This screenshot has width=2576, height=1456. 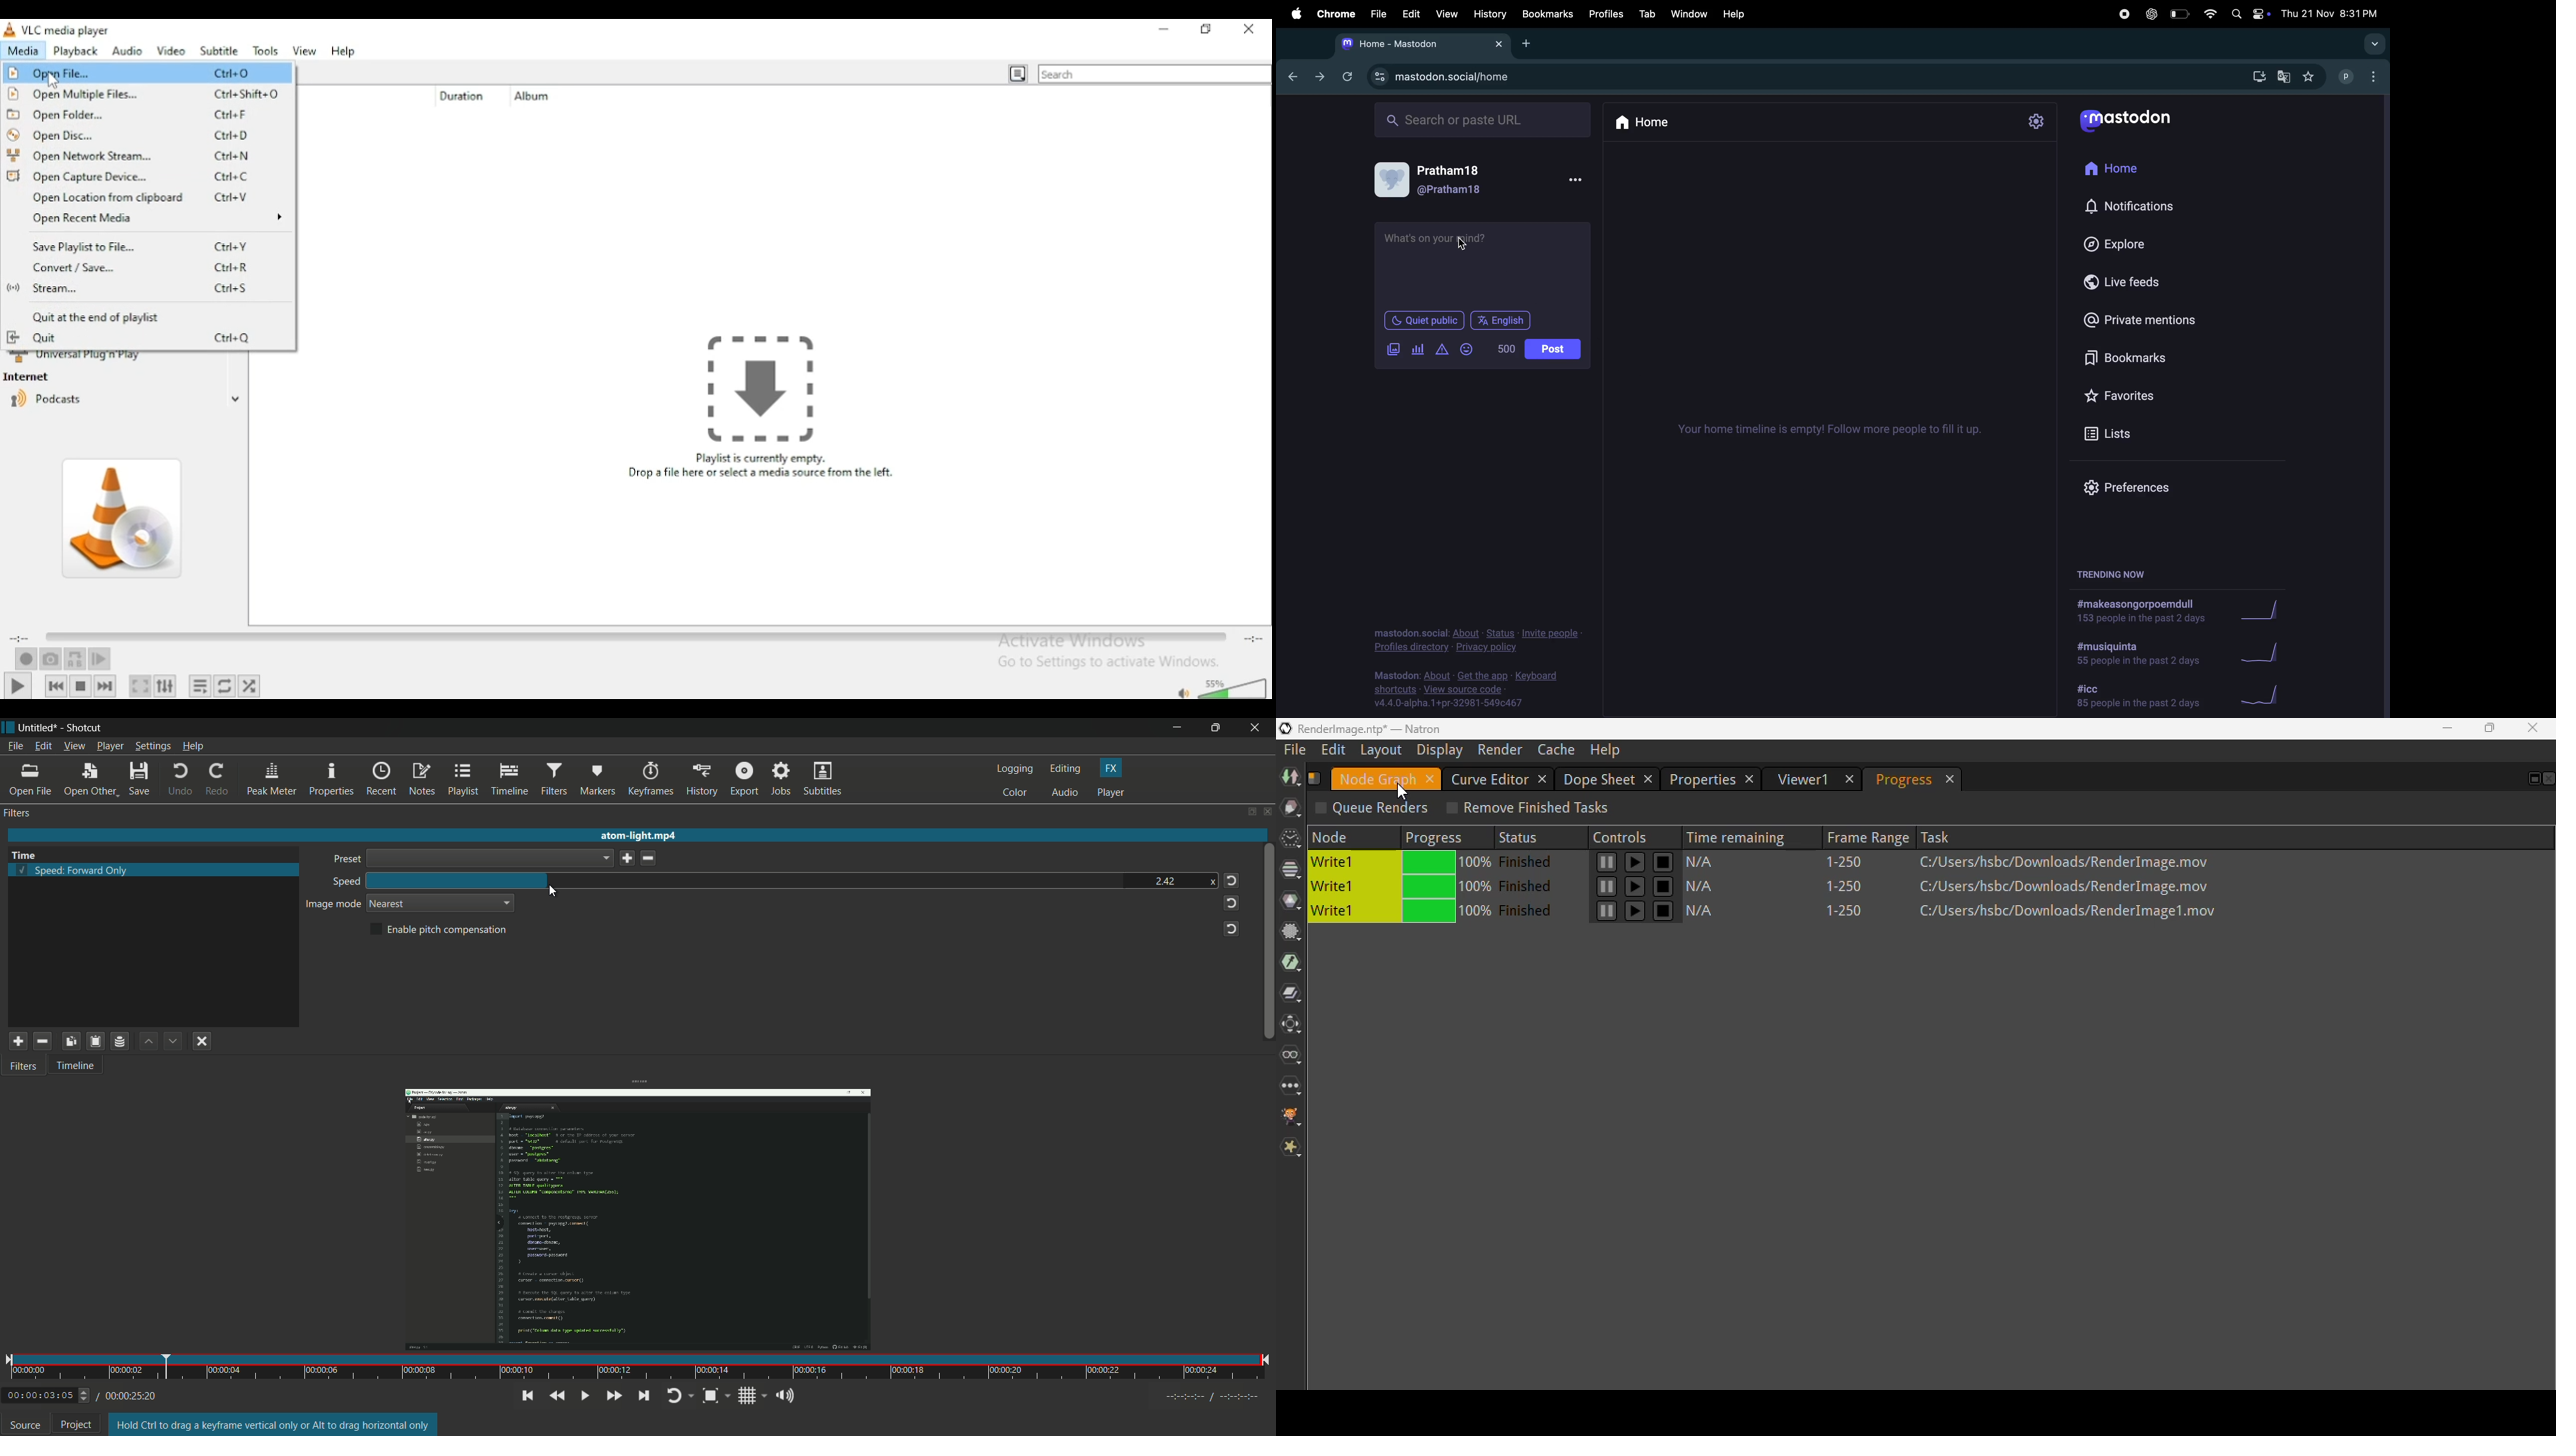 What do you see at coordinates (2284, 77) in the screenshot?
I see `translate` at bounding box center [2284, 77].